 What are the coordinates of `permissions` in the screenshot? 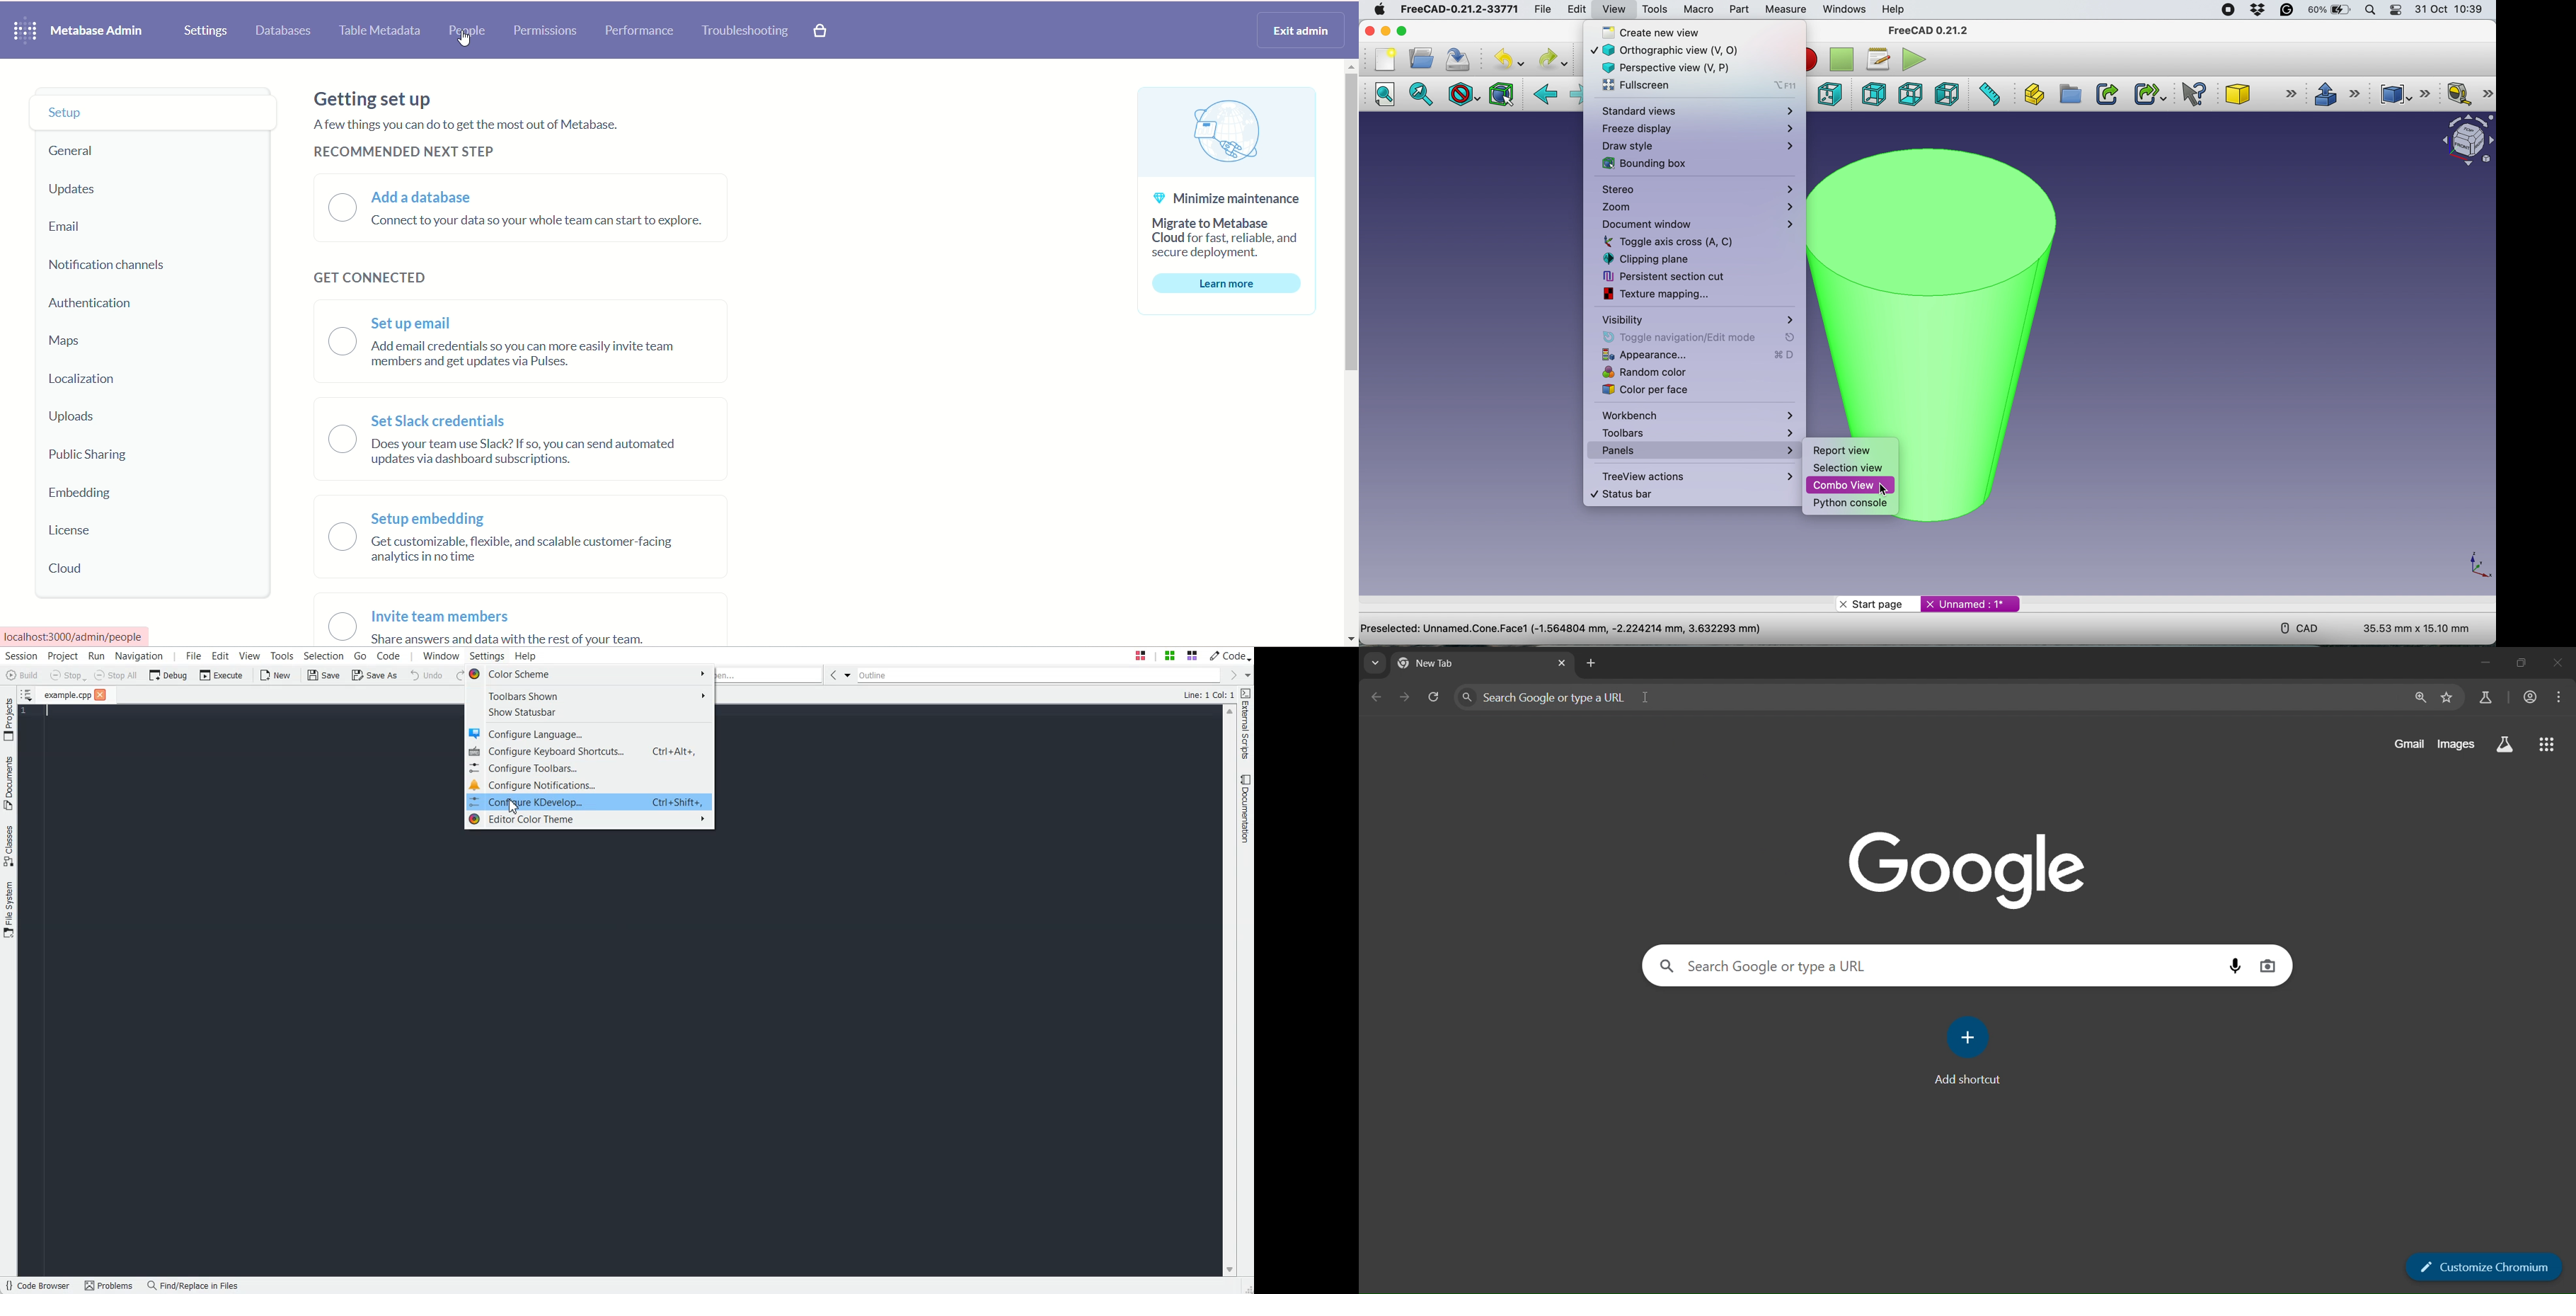 It's located at (546, 32).